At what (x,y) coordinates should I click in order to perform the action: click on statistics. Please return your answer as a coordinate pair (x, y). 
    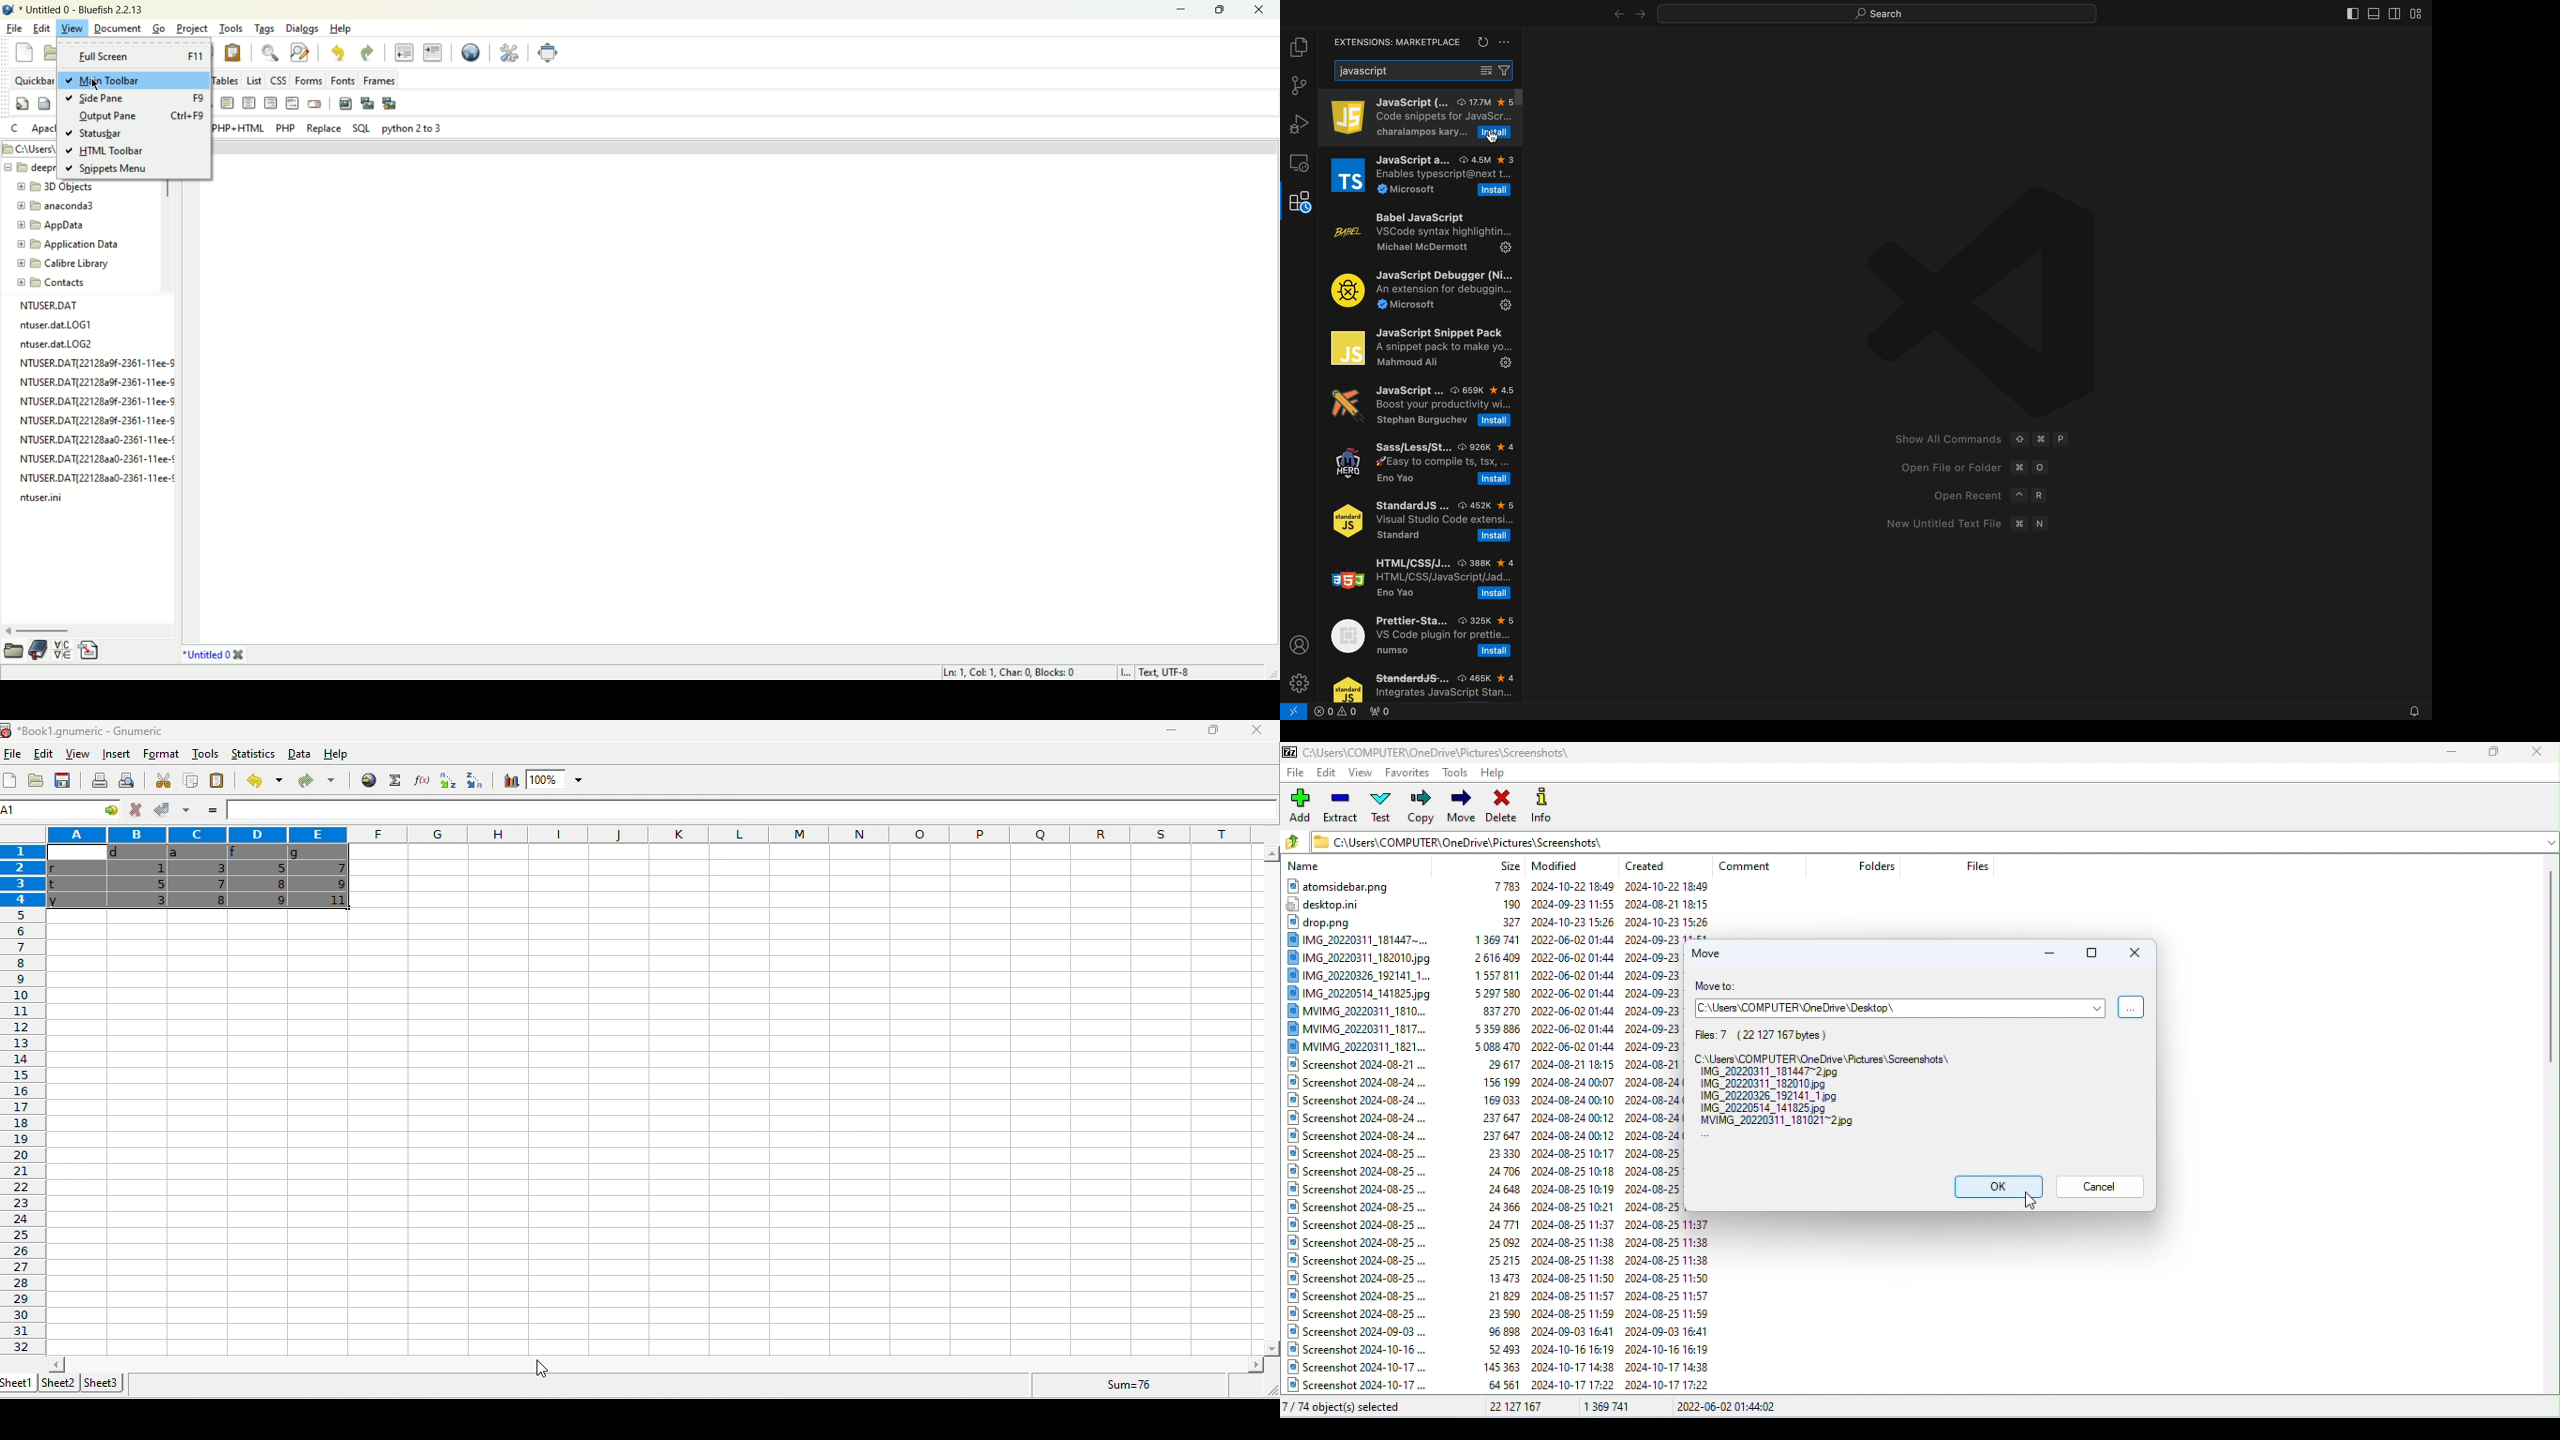
    Looking at the image, I should click on (251, 753).